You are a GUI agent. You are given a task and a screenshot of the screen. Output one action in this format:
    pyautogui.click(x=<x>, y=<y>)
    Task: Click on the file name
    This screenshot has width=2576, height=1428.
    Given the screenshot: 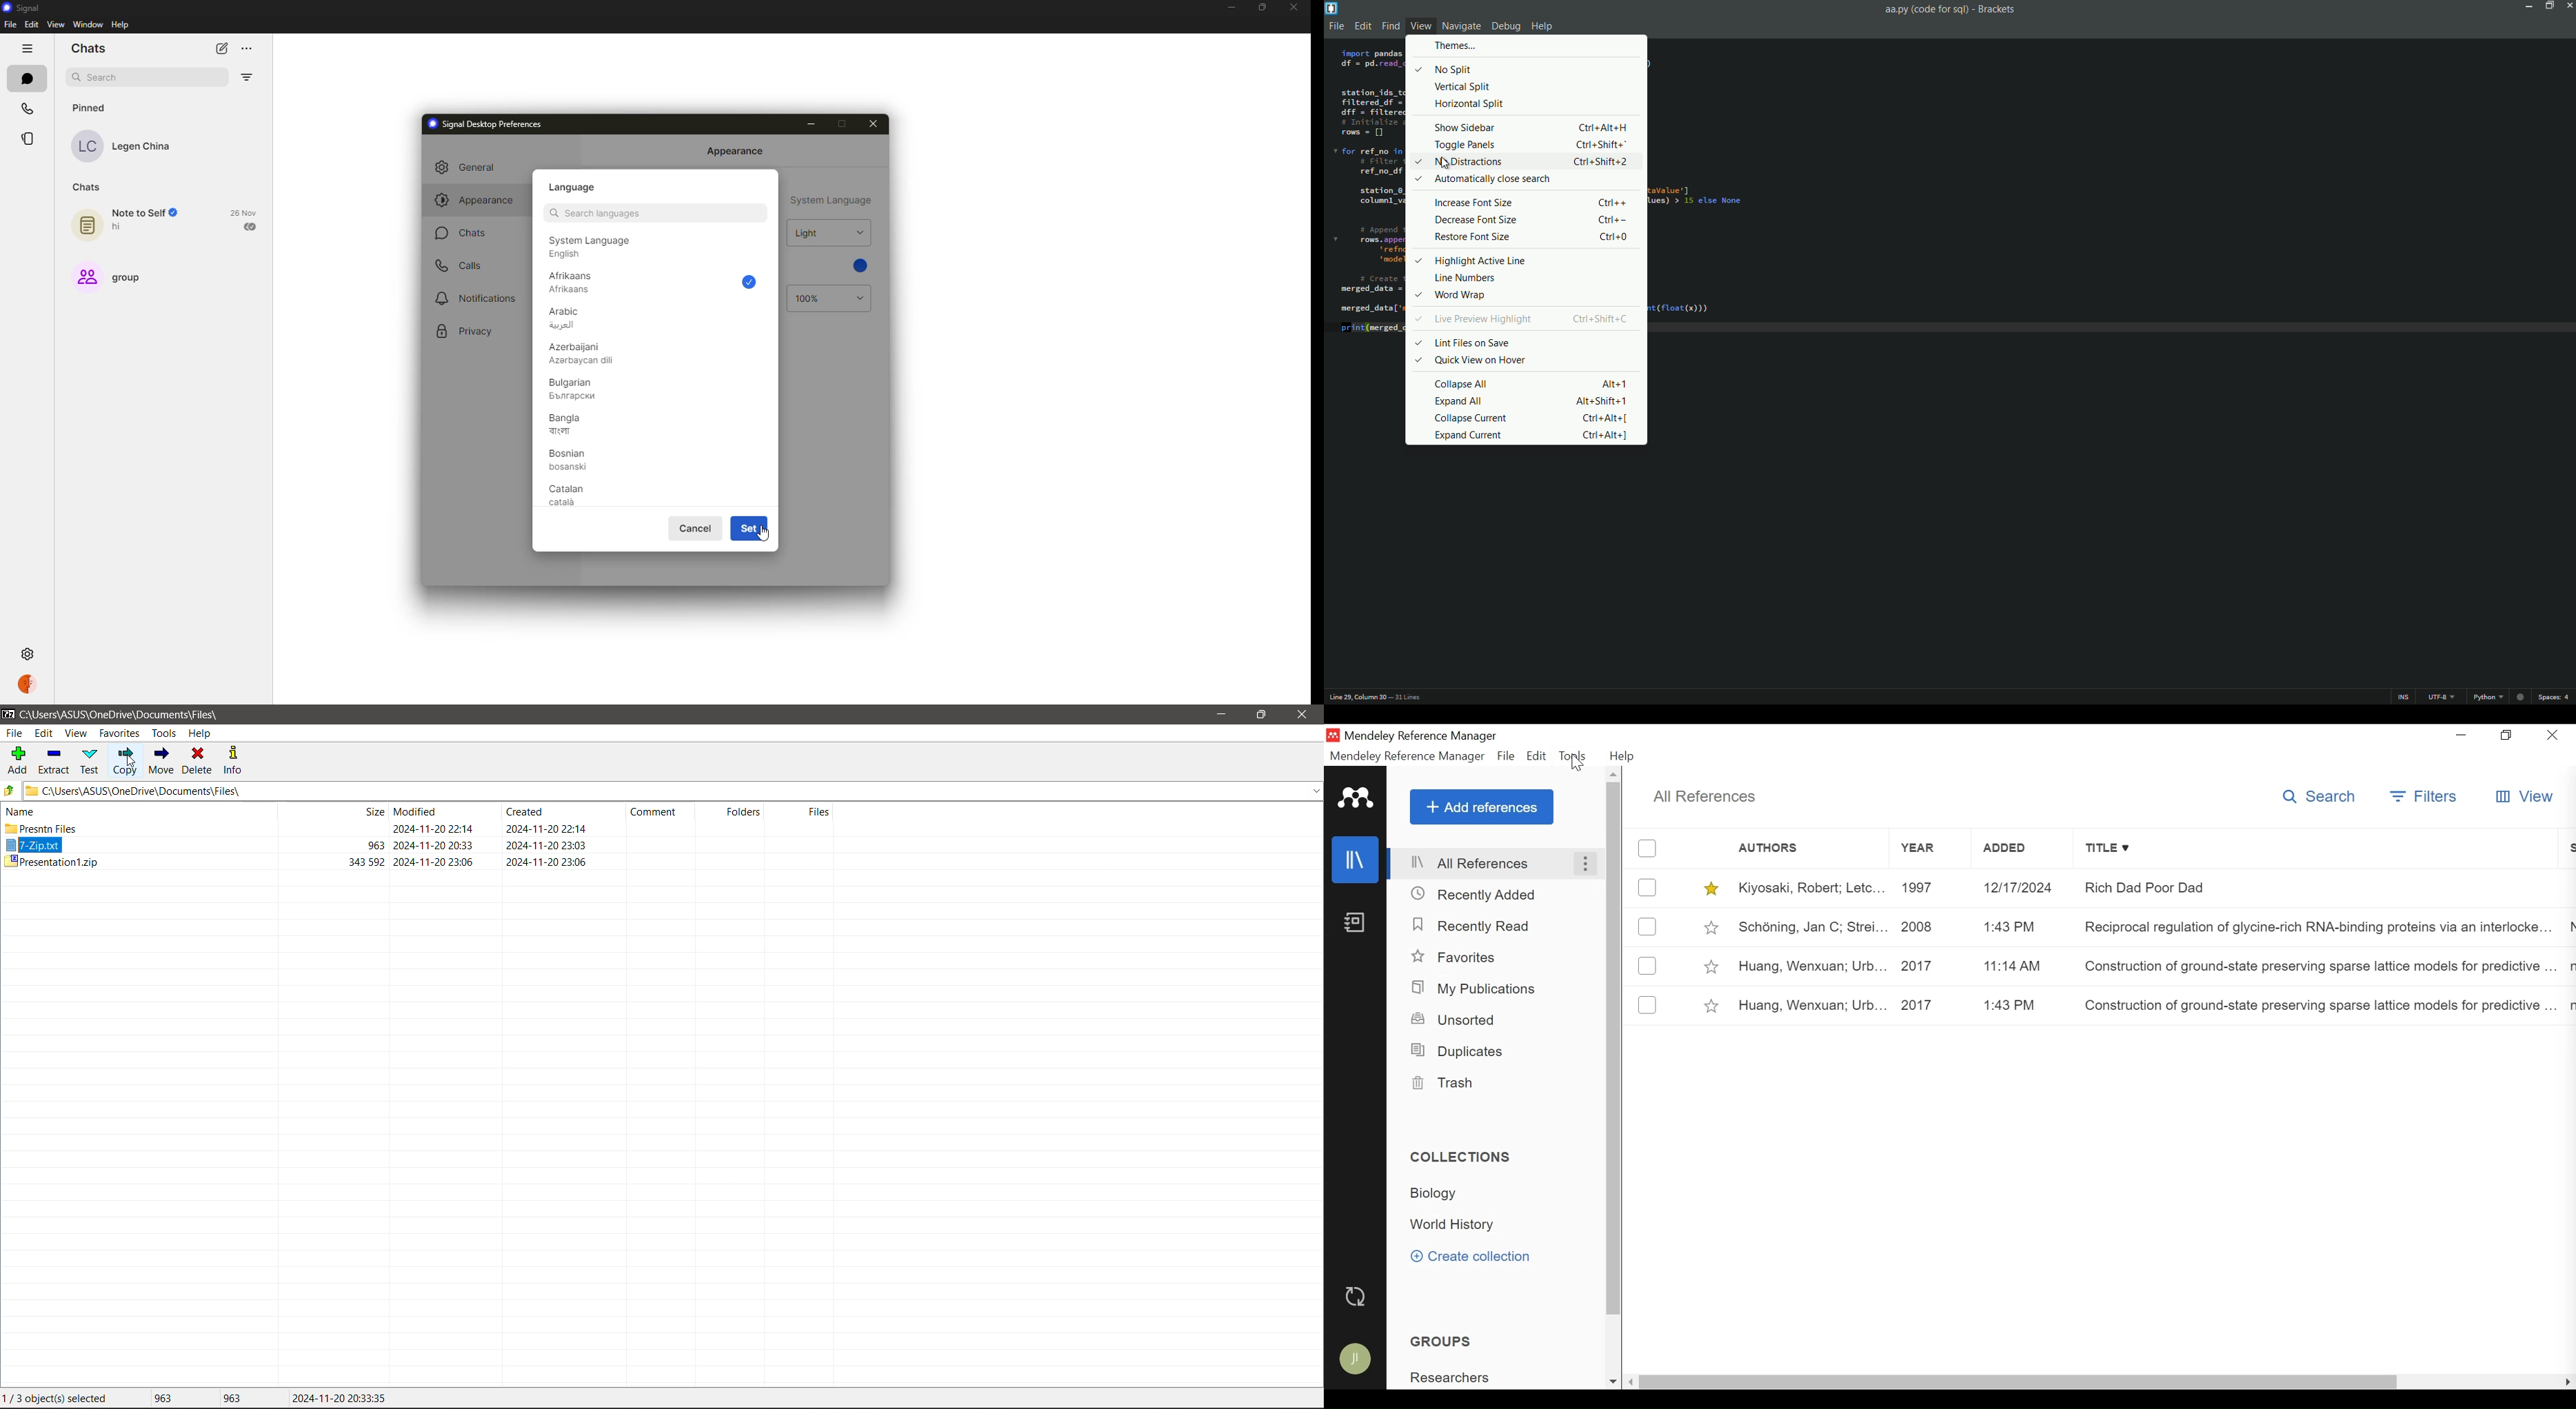 What is the action you would take?
    pyautogui.click(x=1927, y=10)
    